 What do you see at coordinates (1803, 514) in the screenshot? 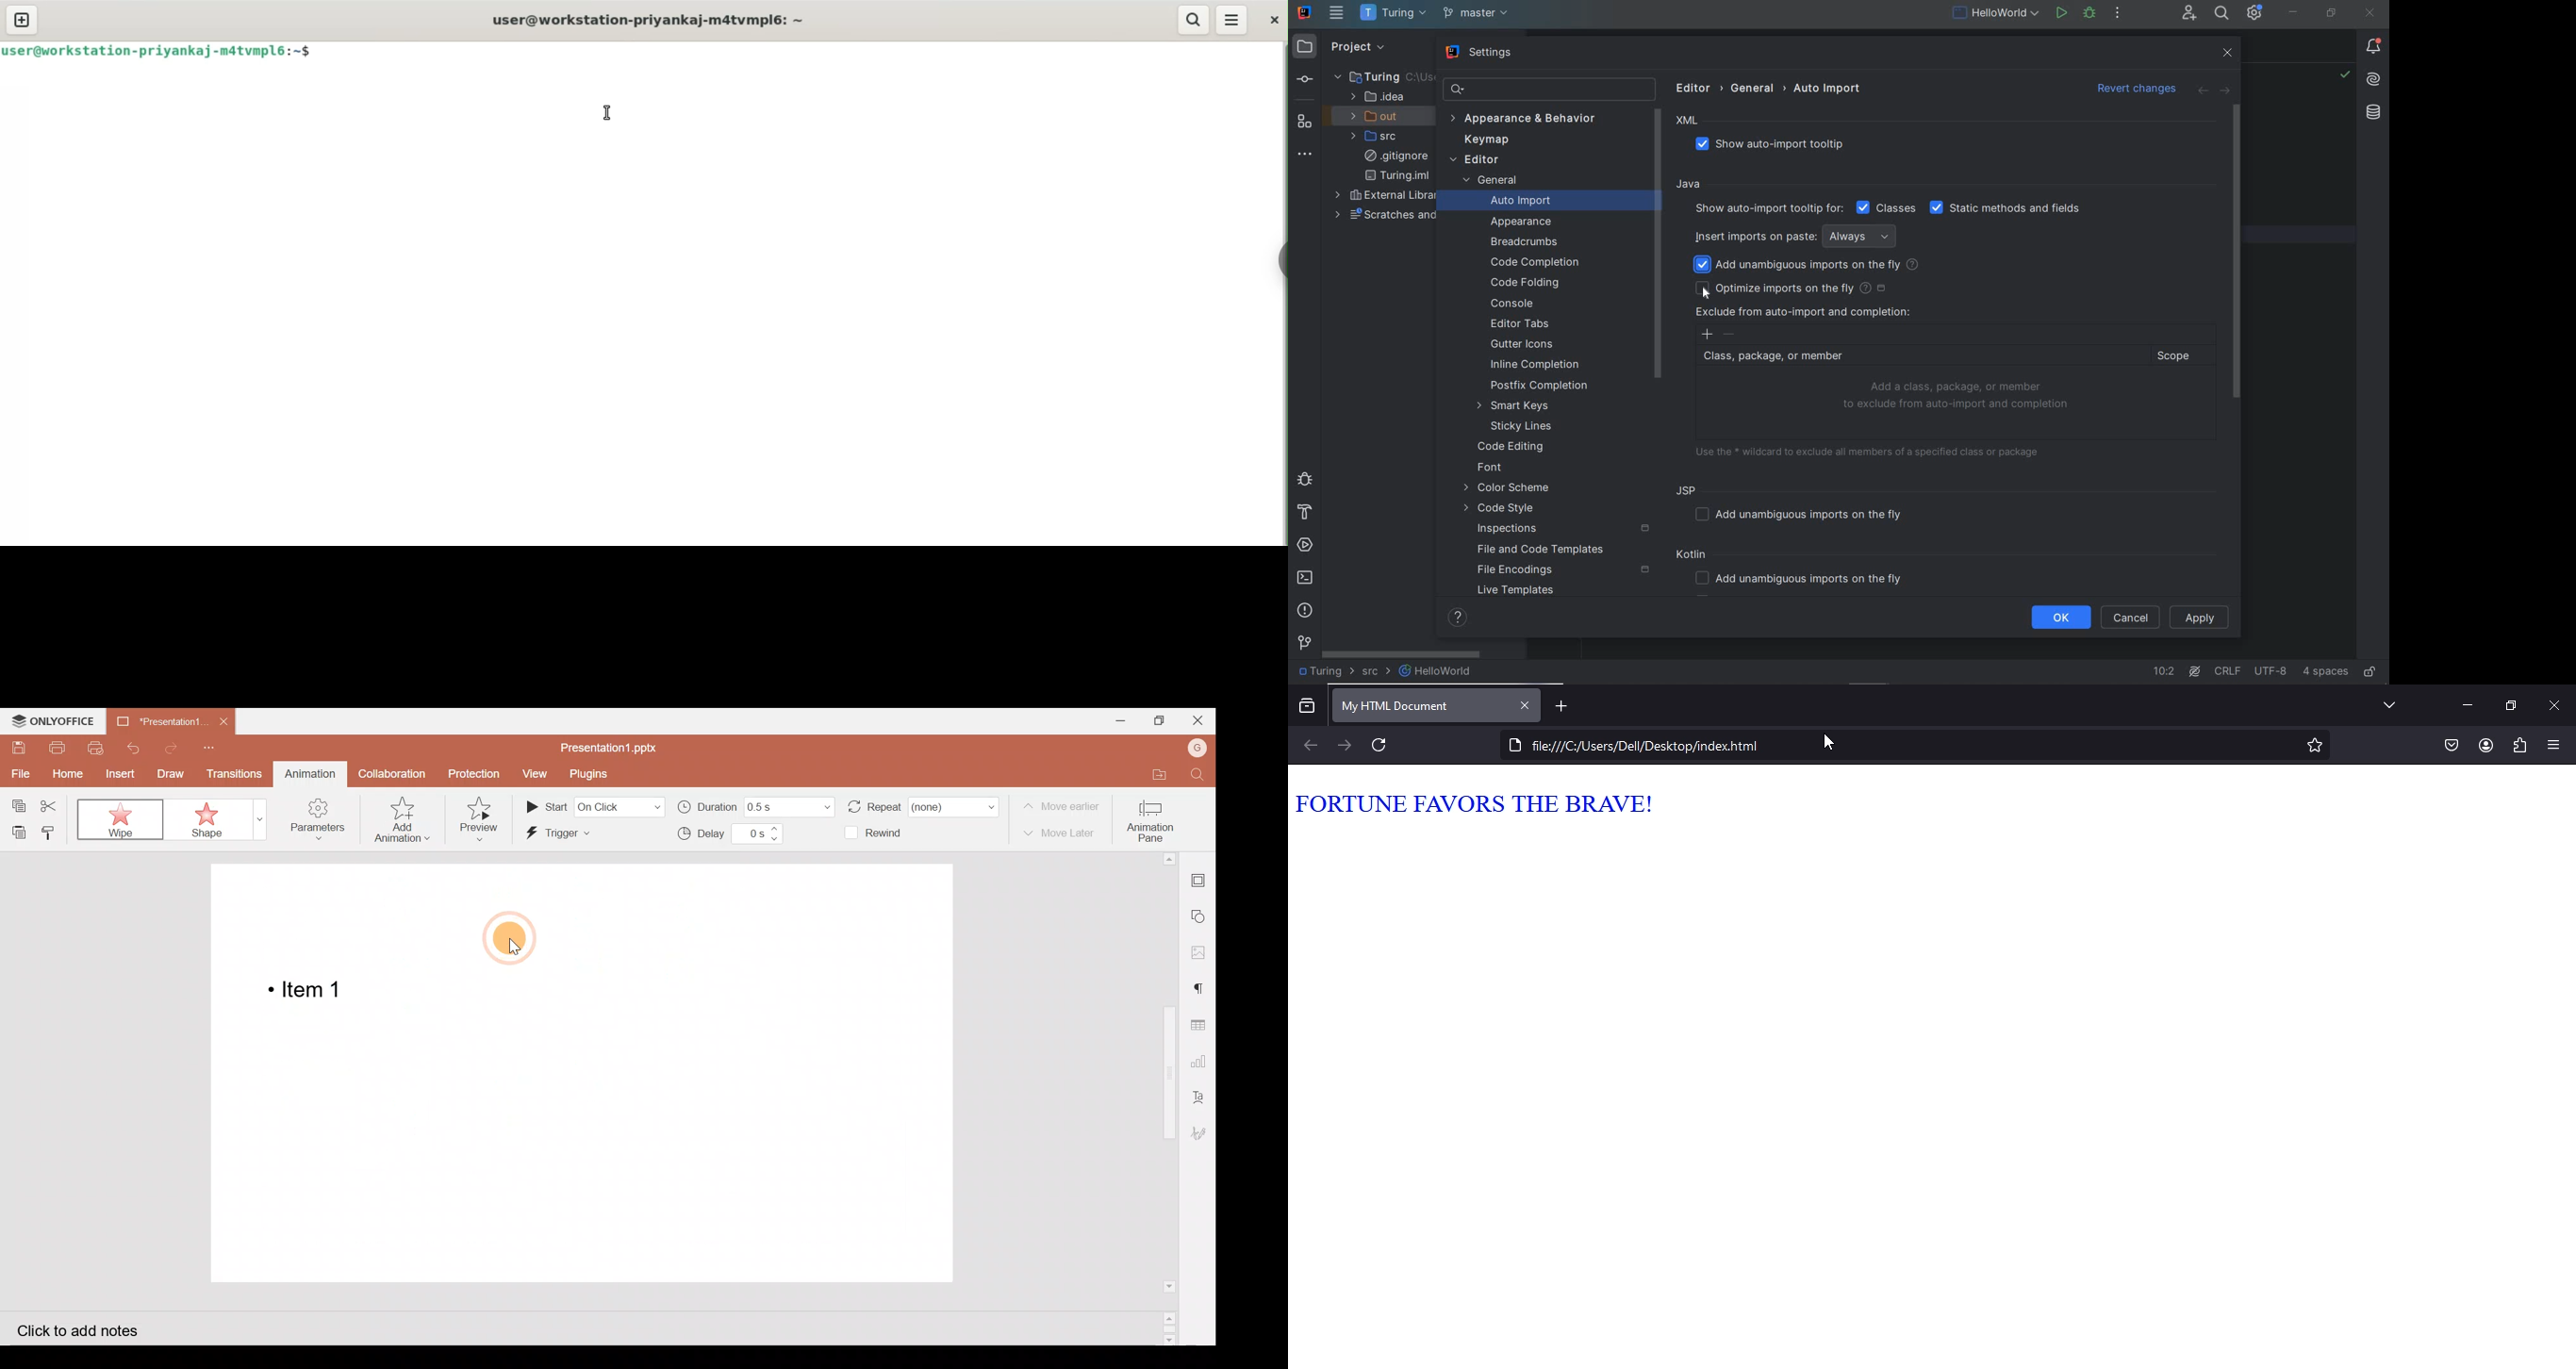
I see `ADD UNAMBIGUOUS IMPORTS ON THE FLY` at bounding box center [1803, 514].